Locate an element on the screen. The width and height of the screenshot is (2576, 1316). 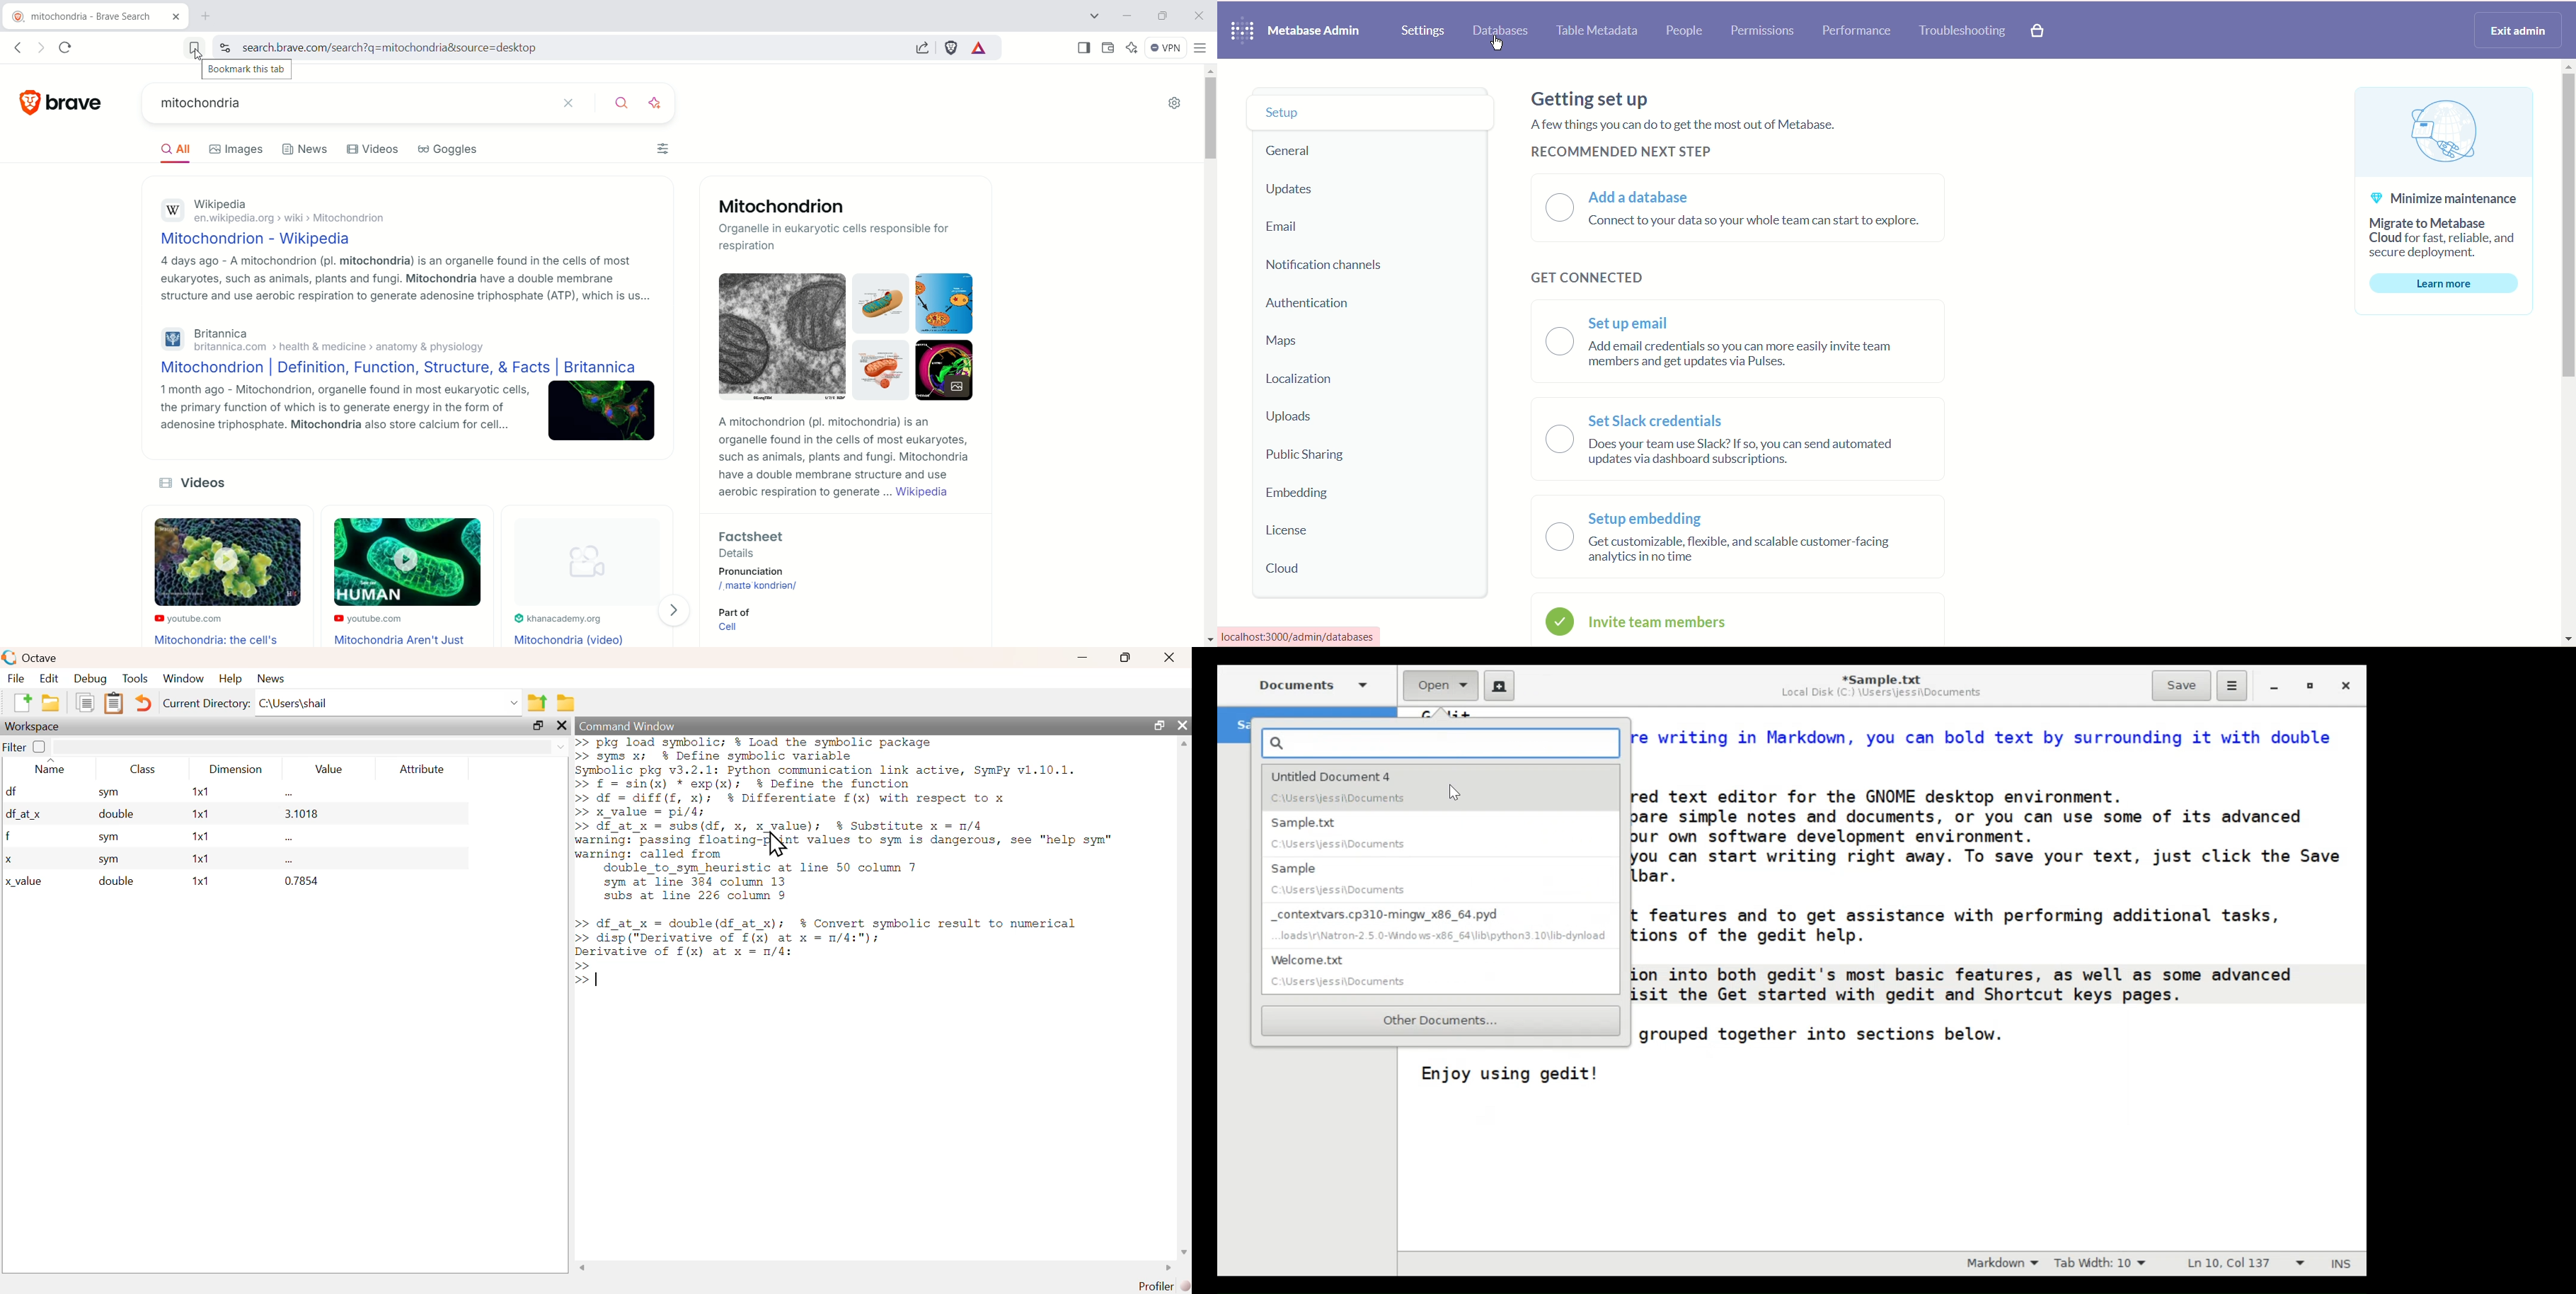
Search File is located at coordinates (1441, 743).